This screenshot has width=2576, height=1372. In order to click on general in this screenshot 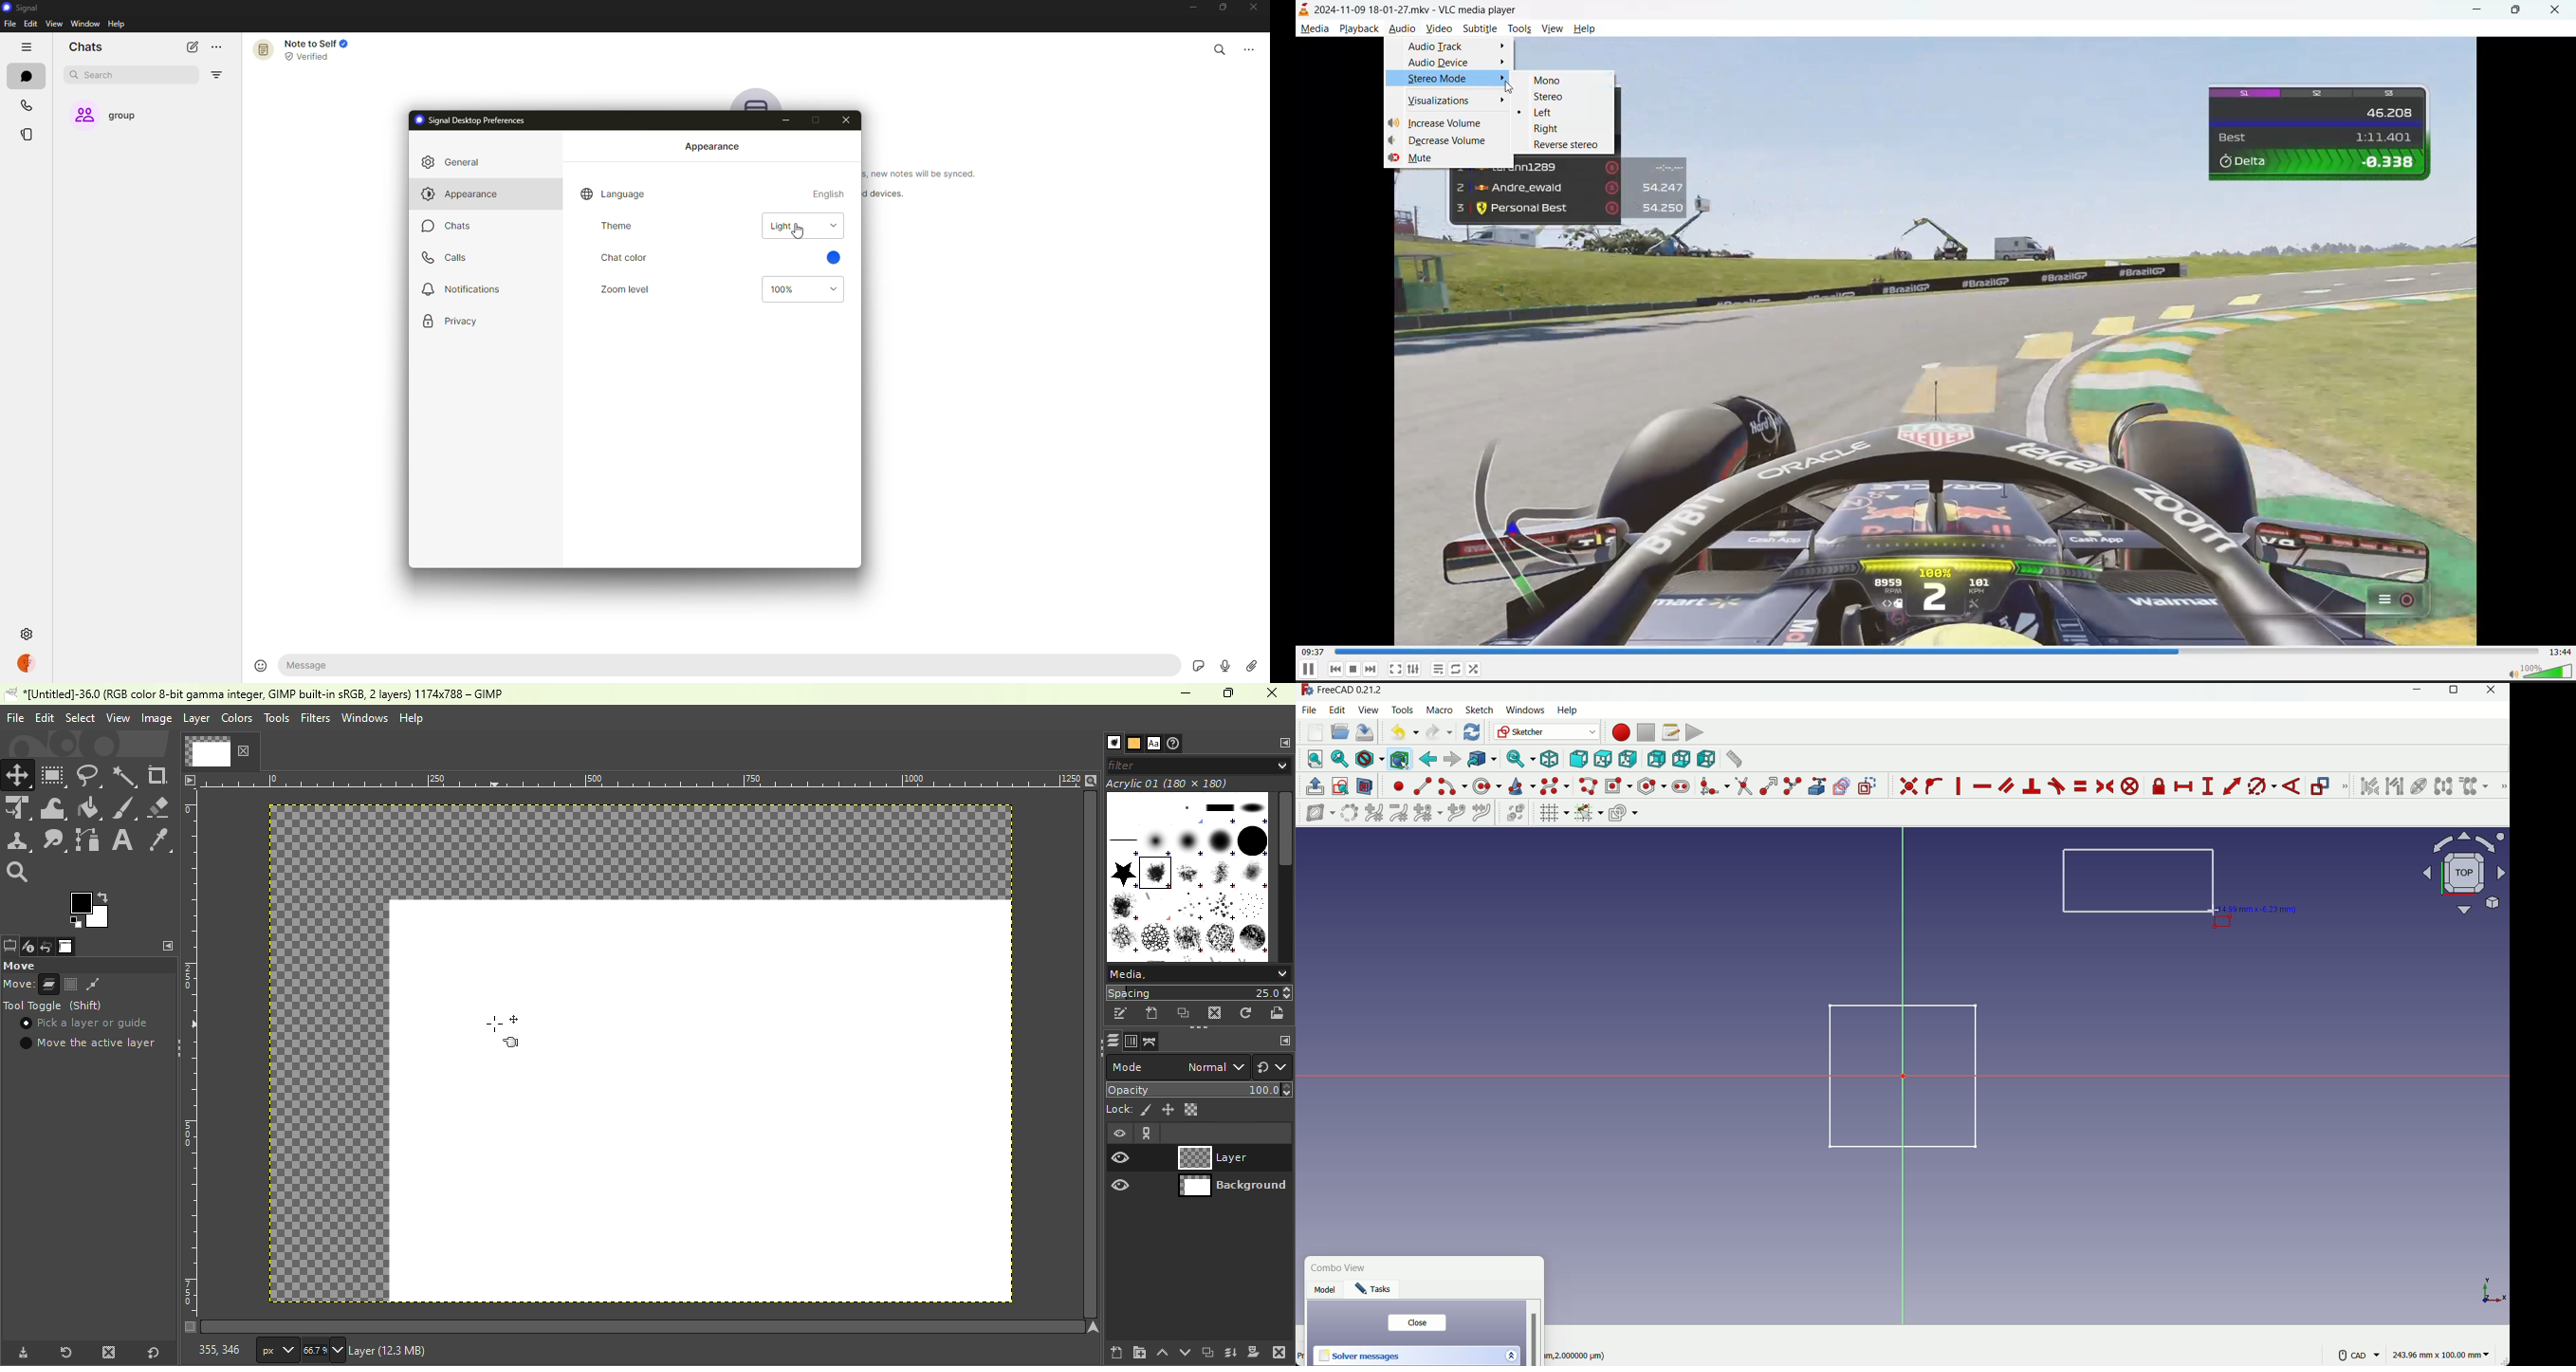, I will do `click(457, 163)`.